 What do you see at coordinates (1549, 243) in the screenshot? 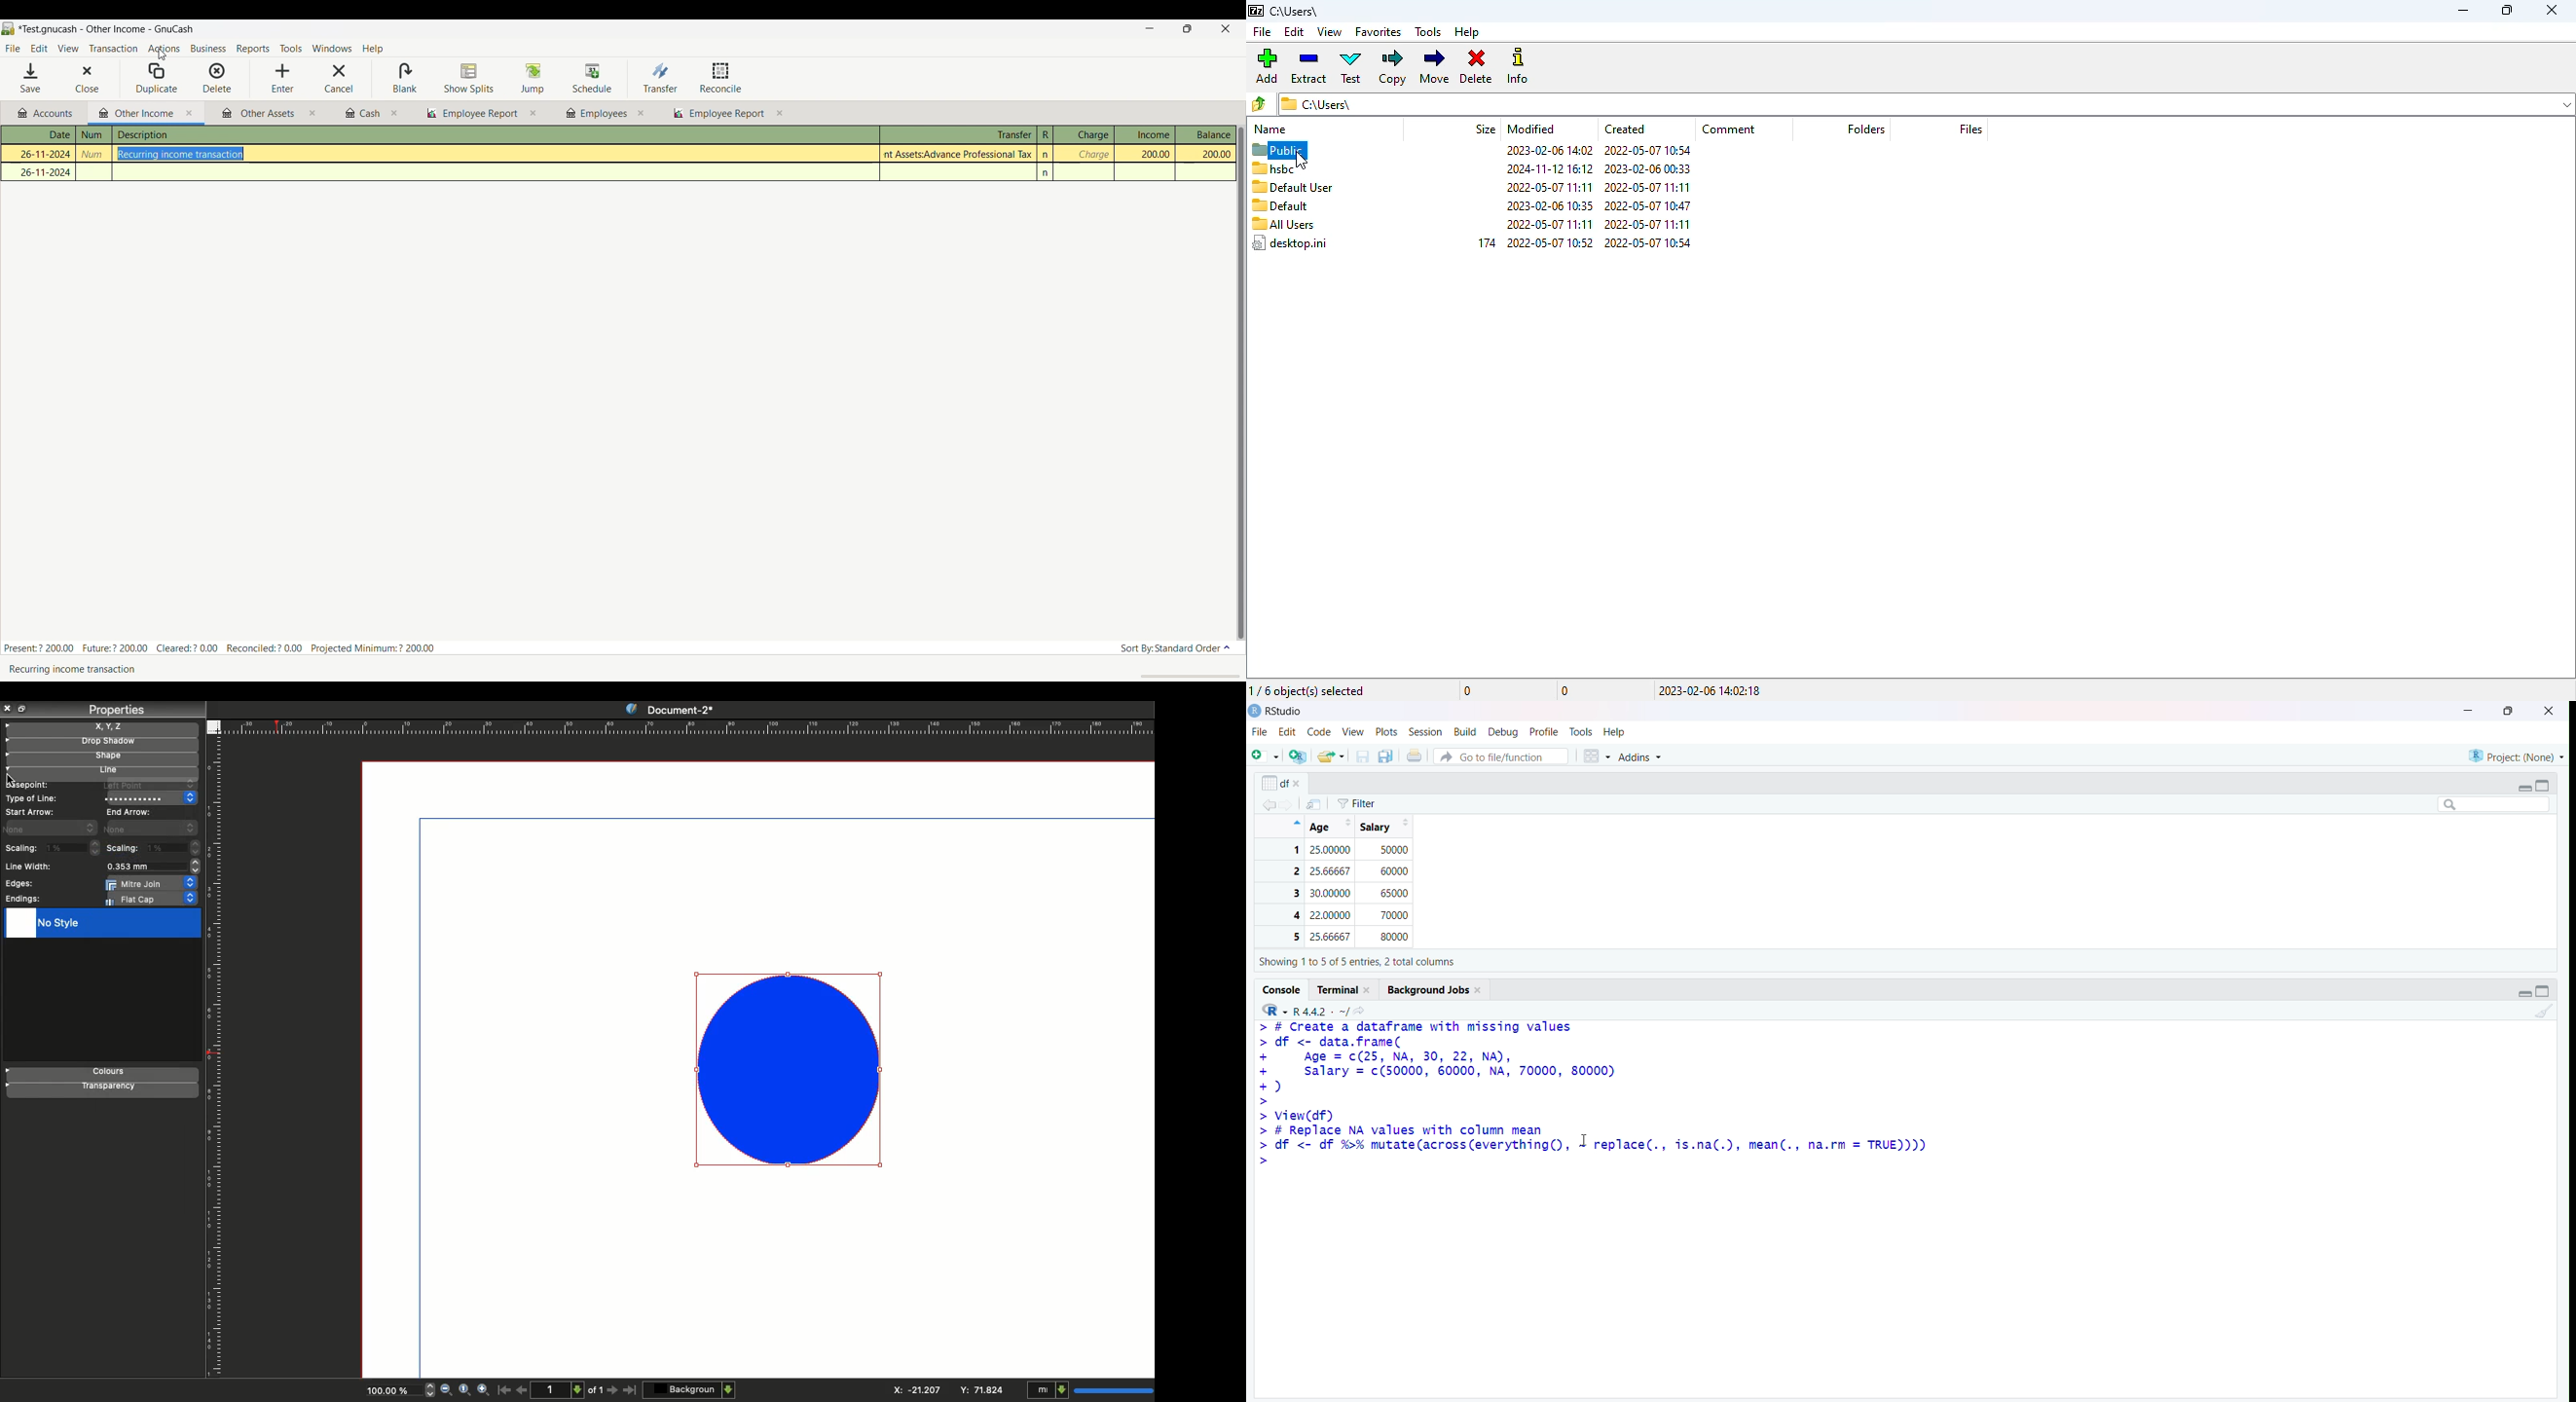
I see ` 2022-05-07 10:52` at bounding box center [1549, 243].